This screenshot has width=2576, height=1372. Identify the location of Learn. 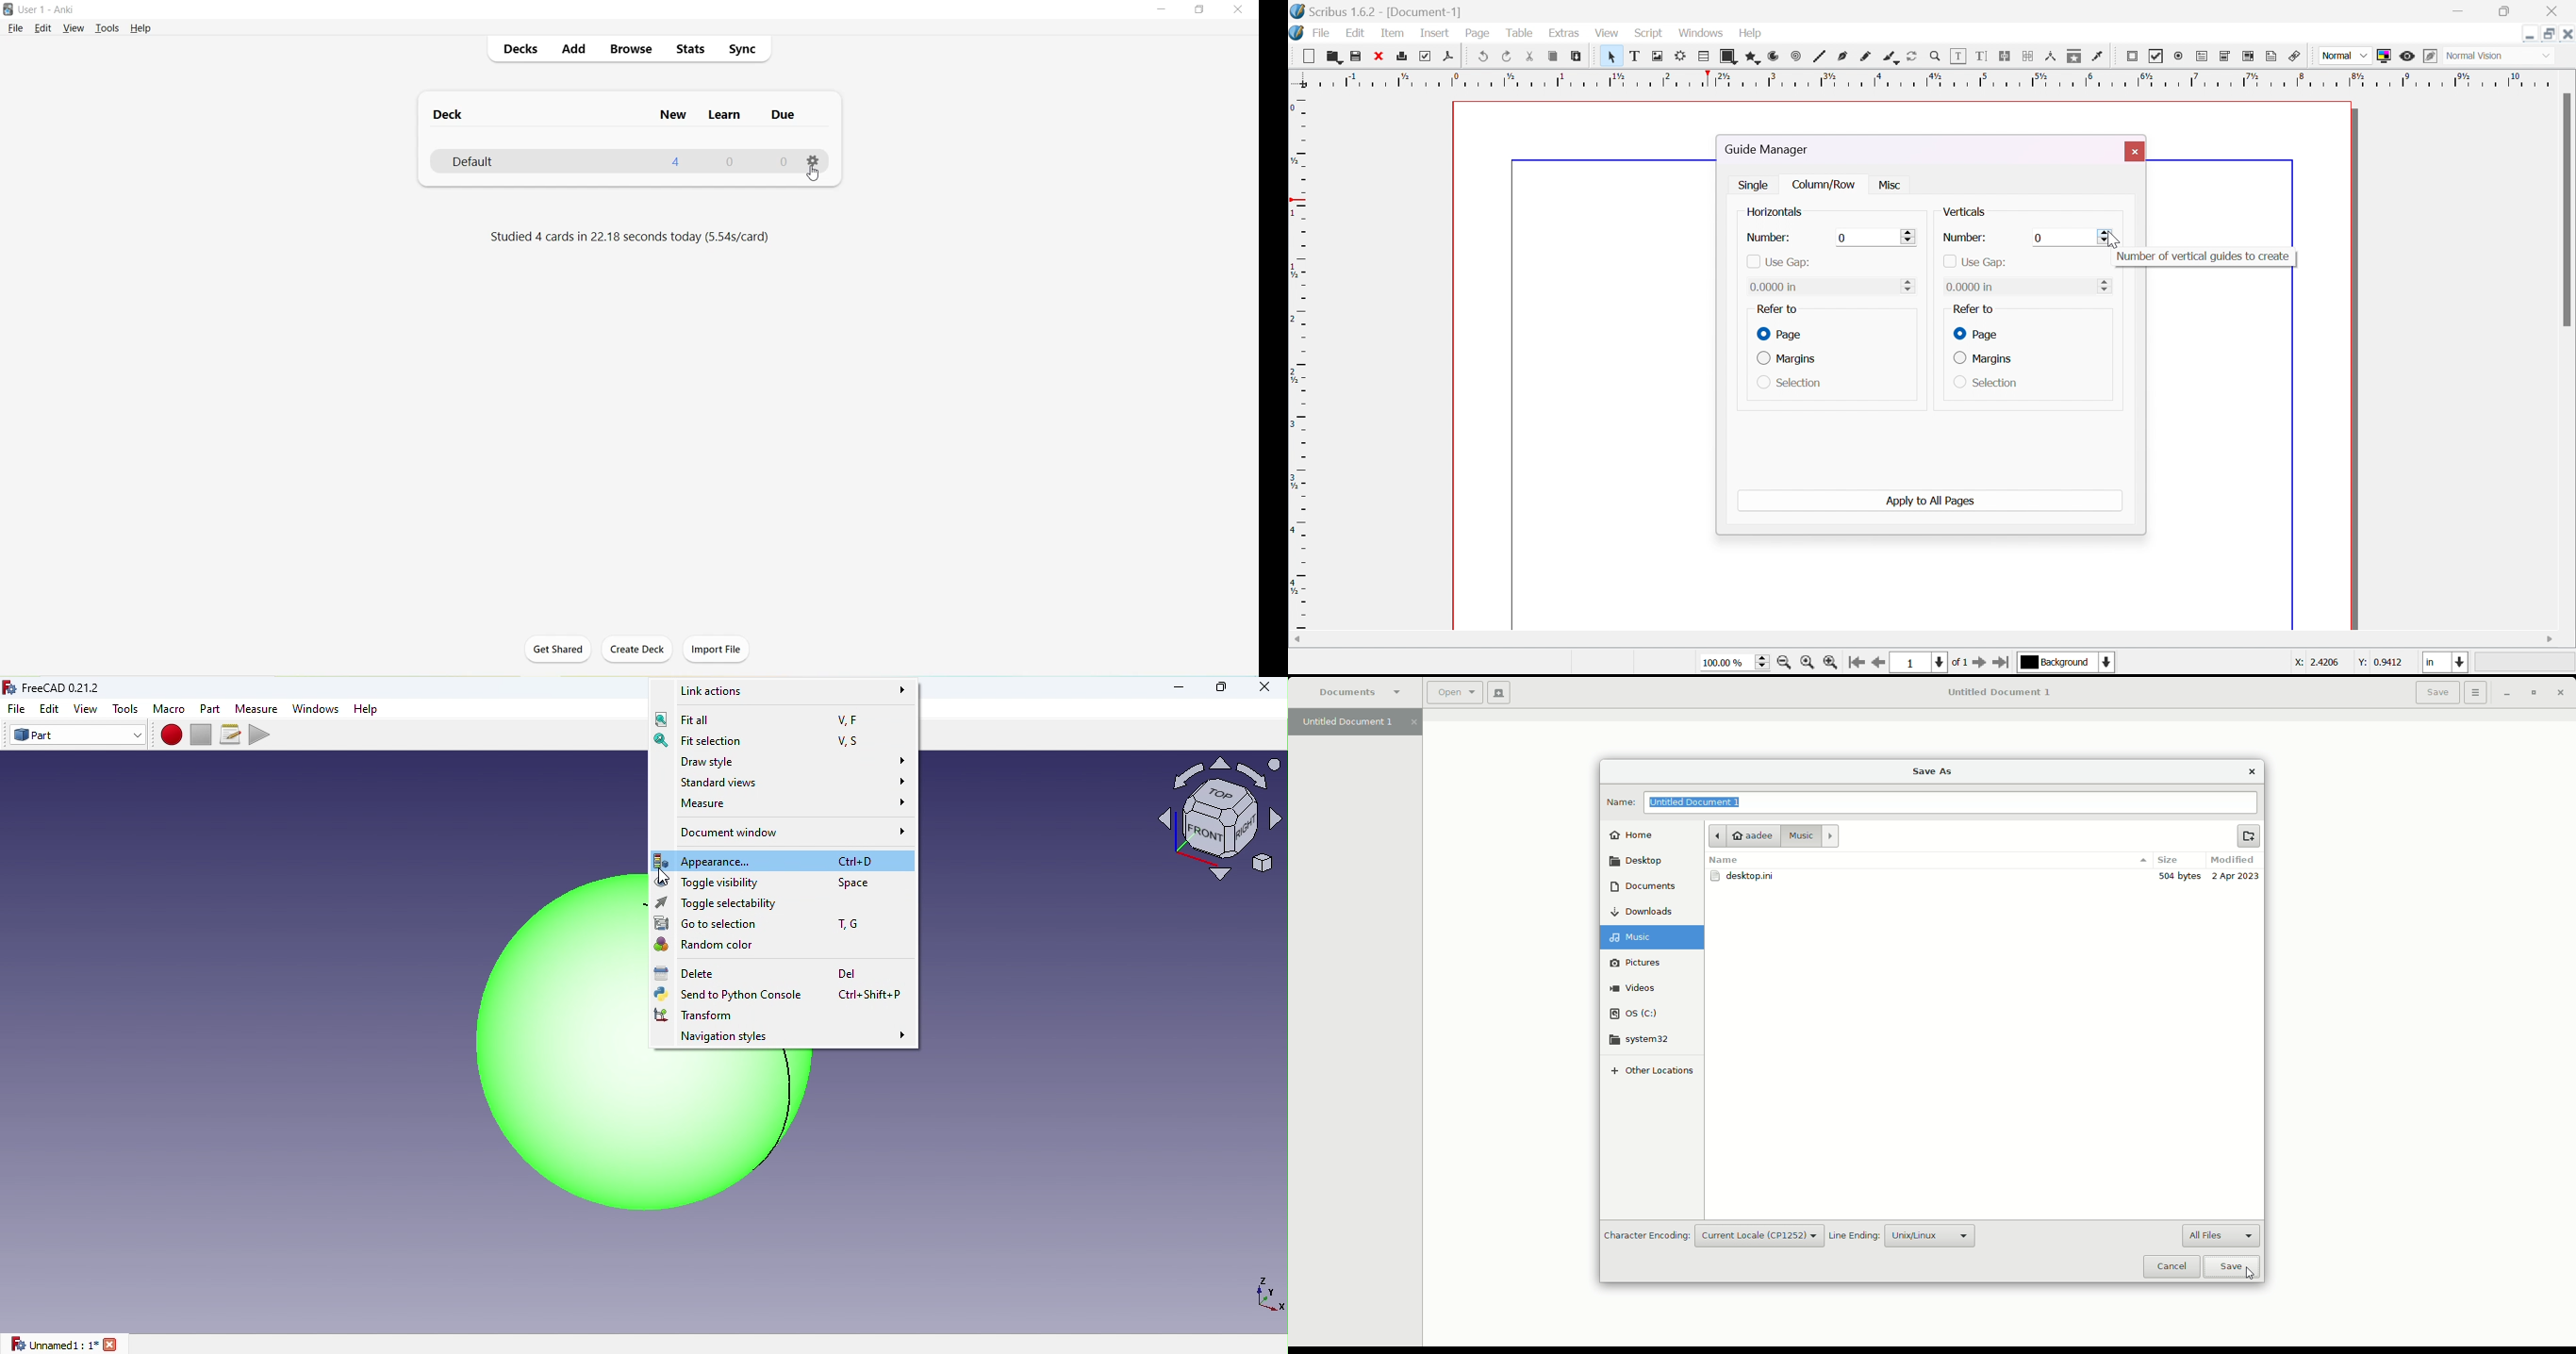
(724, 115).